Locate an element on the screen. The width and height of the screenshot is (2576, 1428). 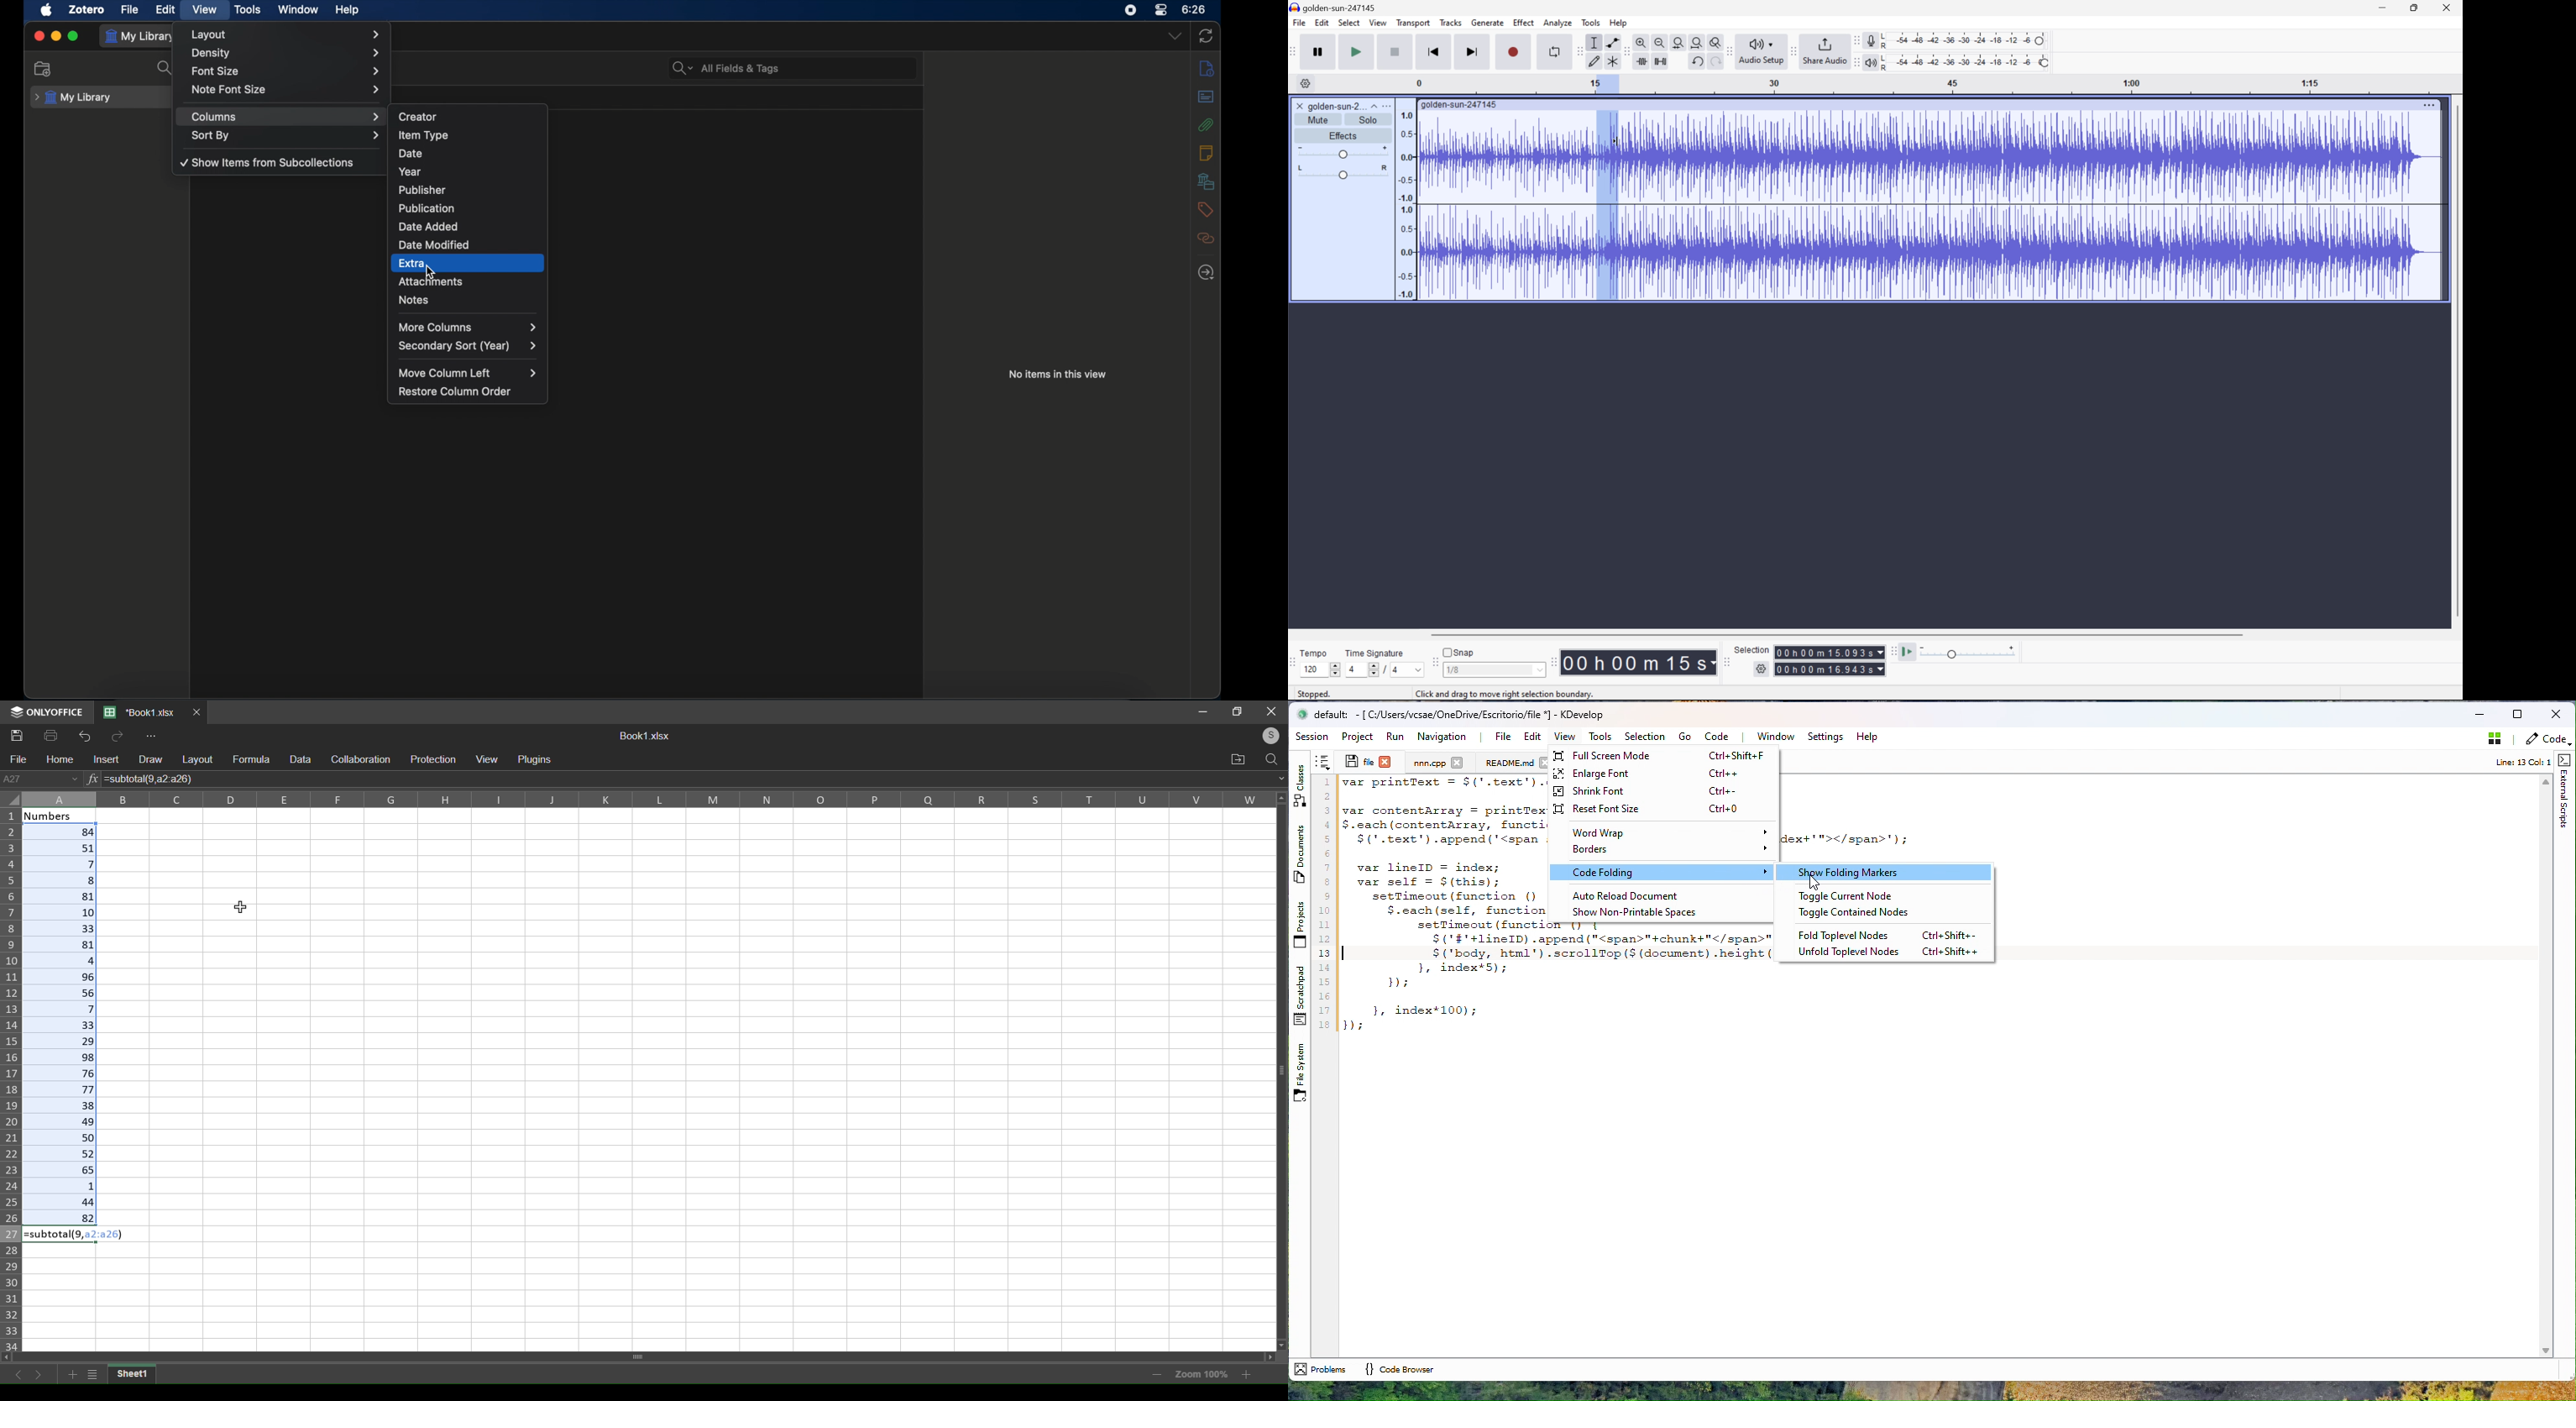
Audacity Edit toolbar is located at coordinates (1577, 51).